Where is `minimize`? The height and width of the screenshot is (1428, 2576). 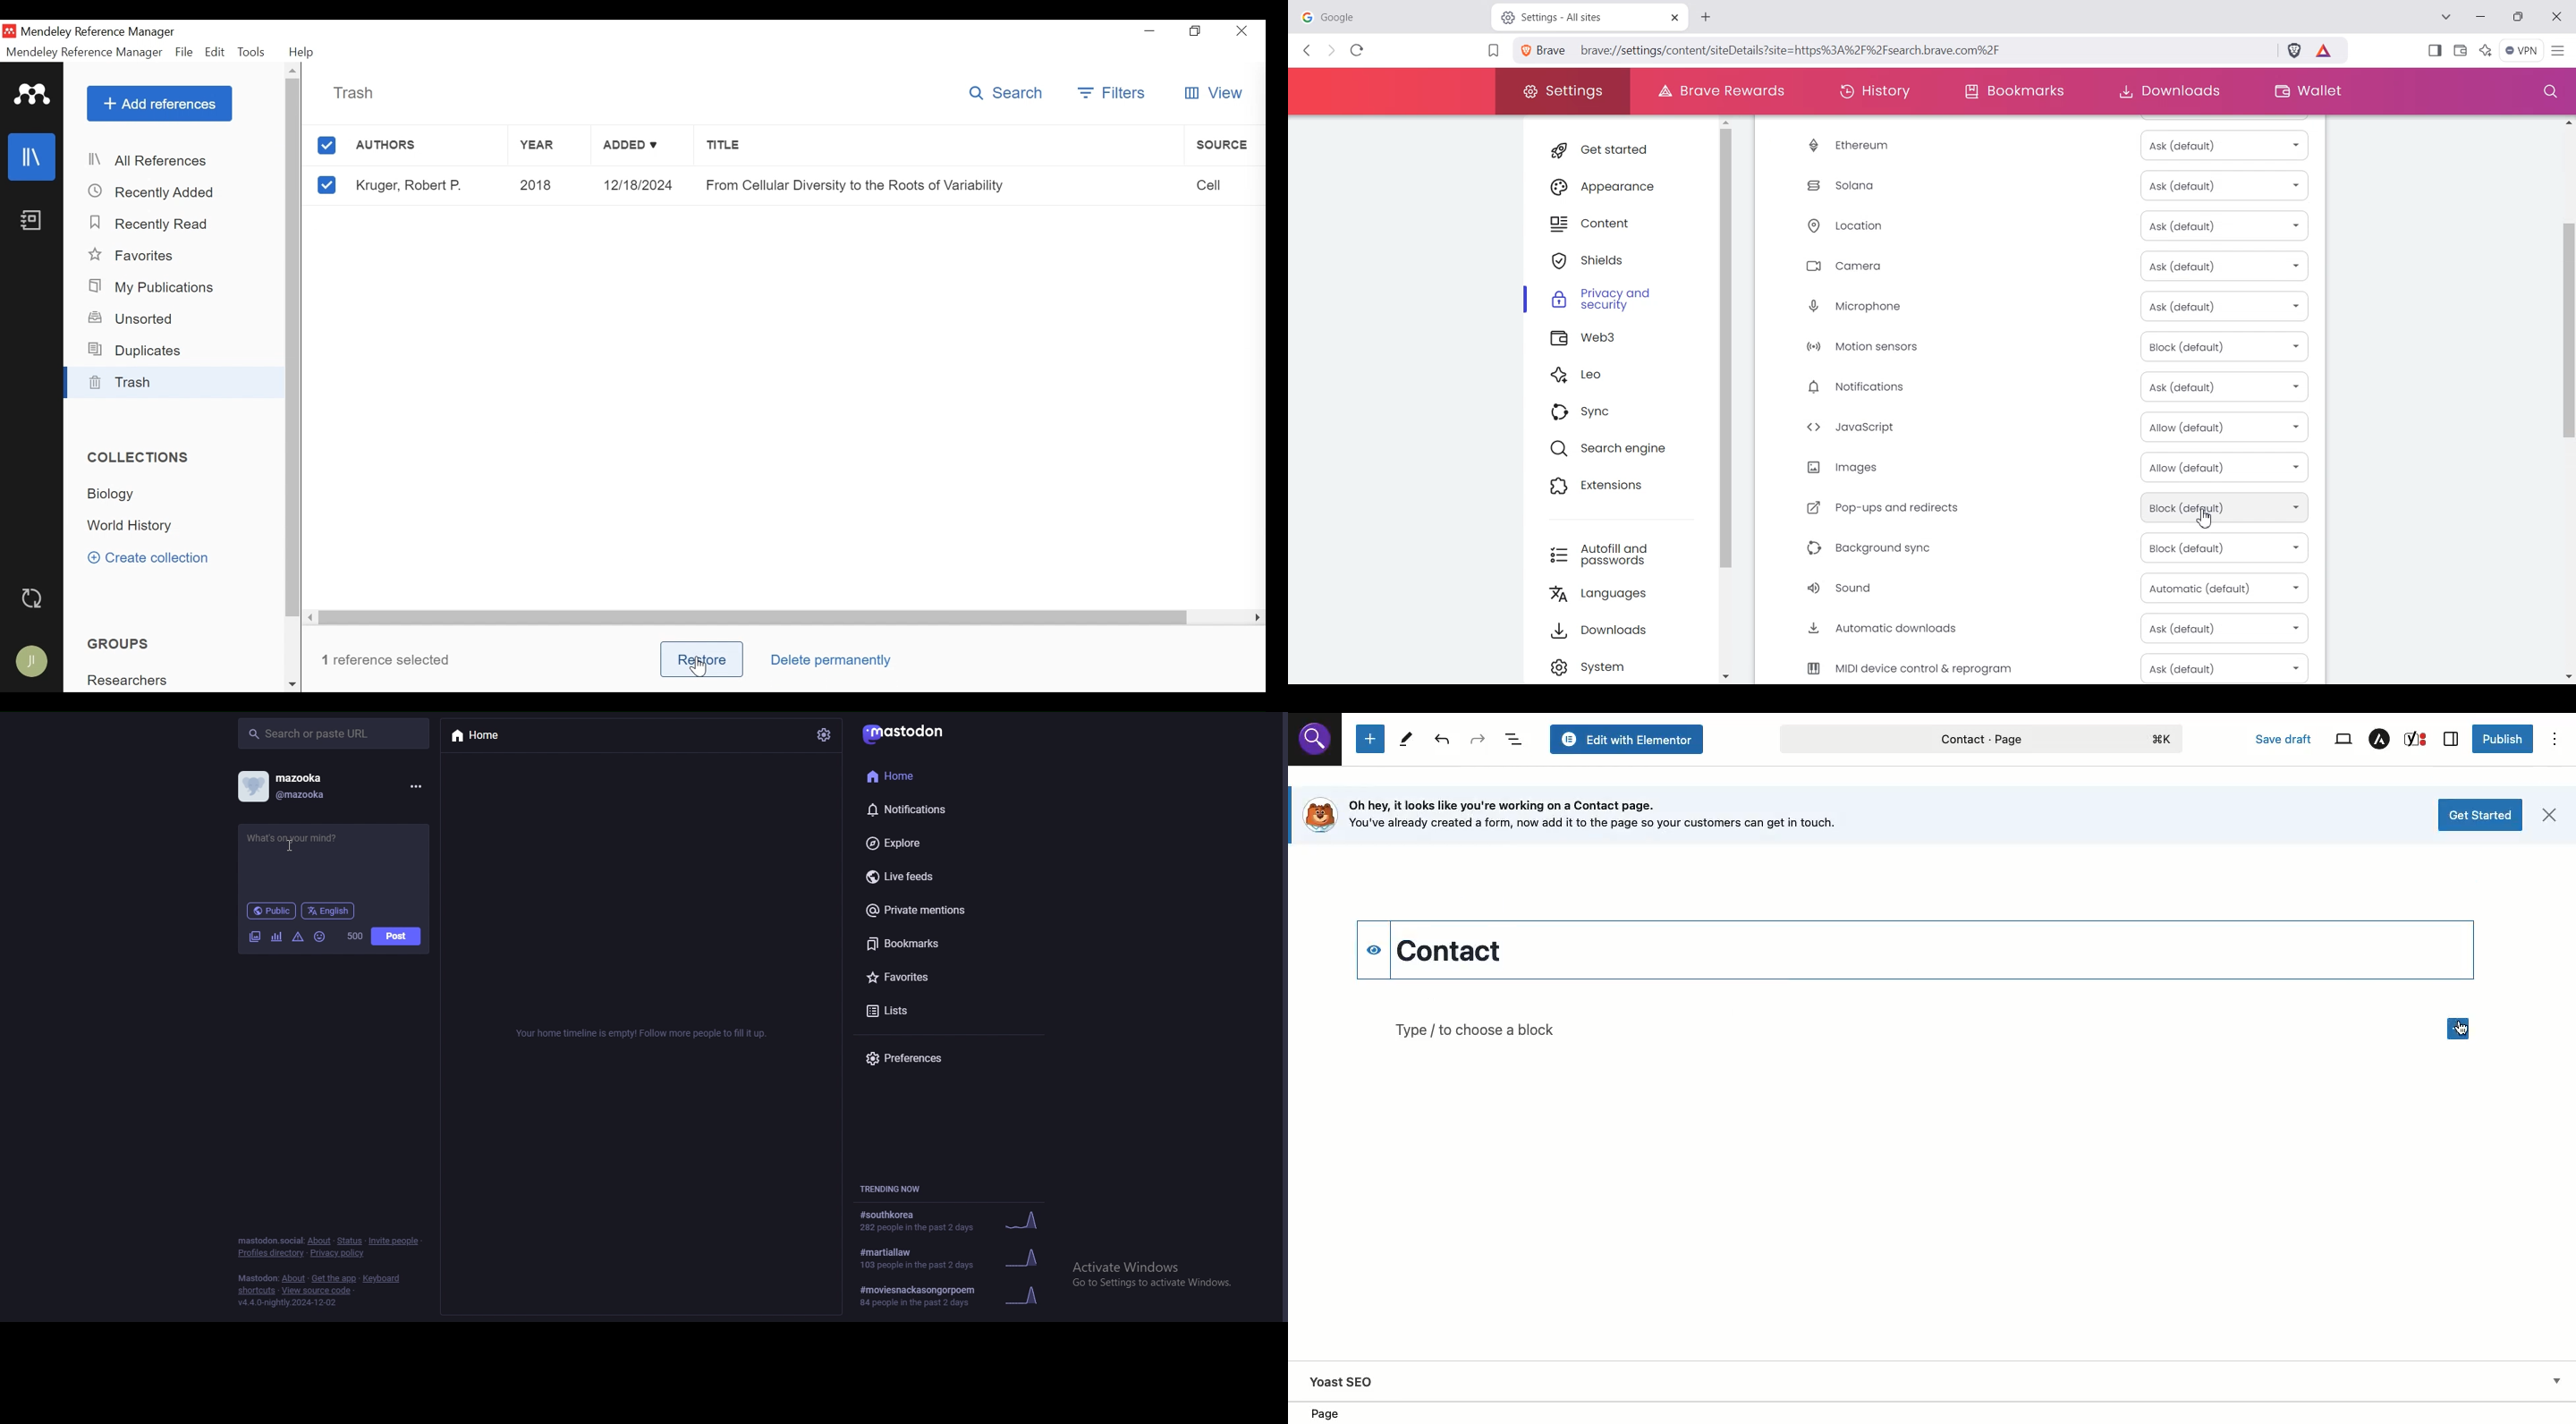 minimize is located at coordinates (1150, 31).